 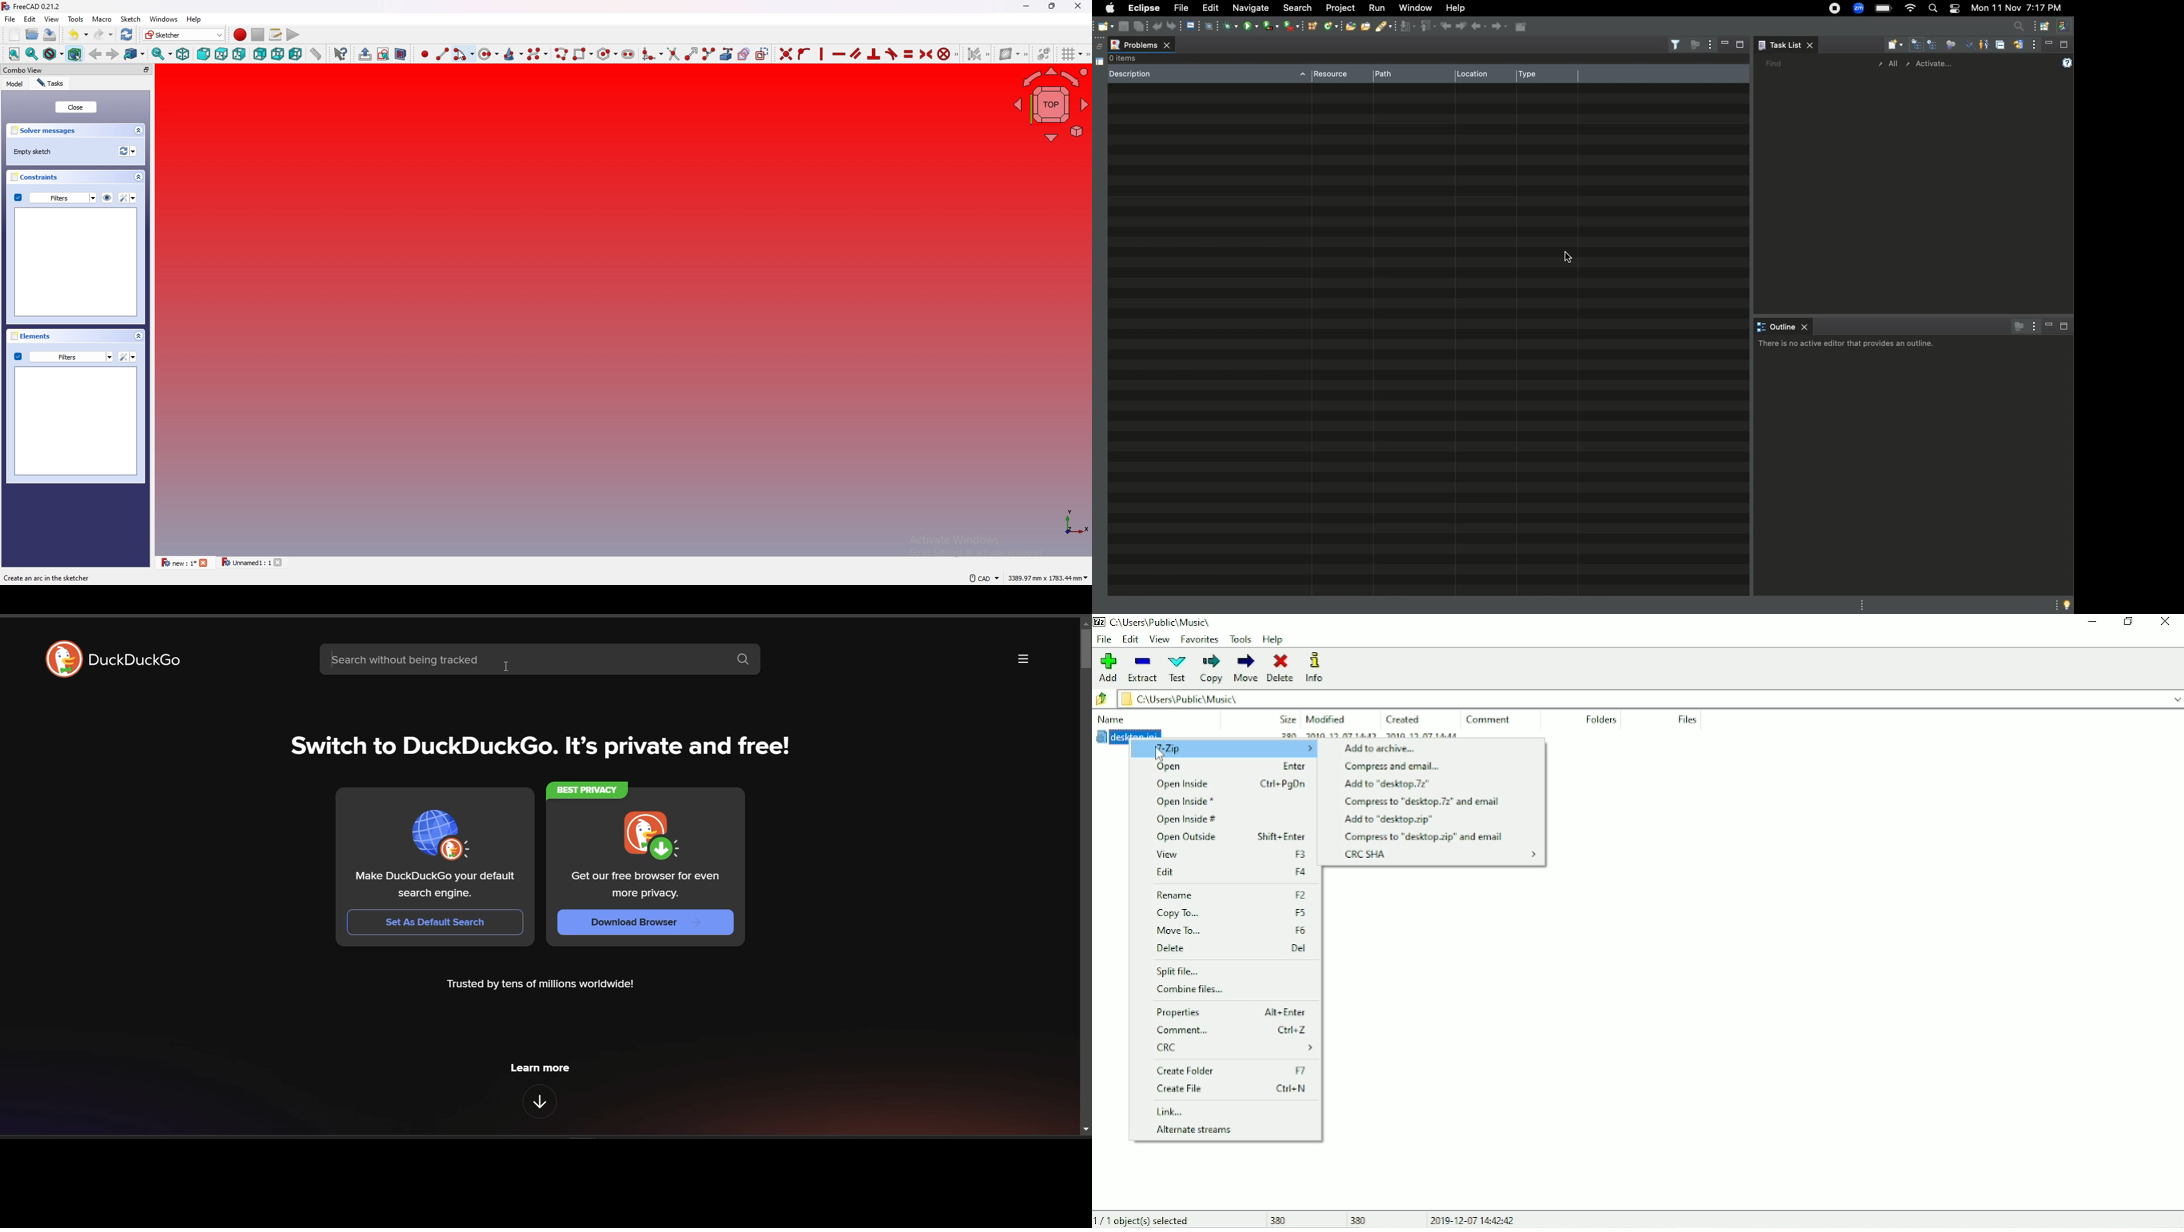 I want to click on constraint vertically, so click(x=821, y=53).